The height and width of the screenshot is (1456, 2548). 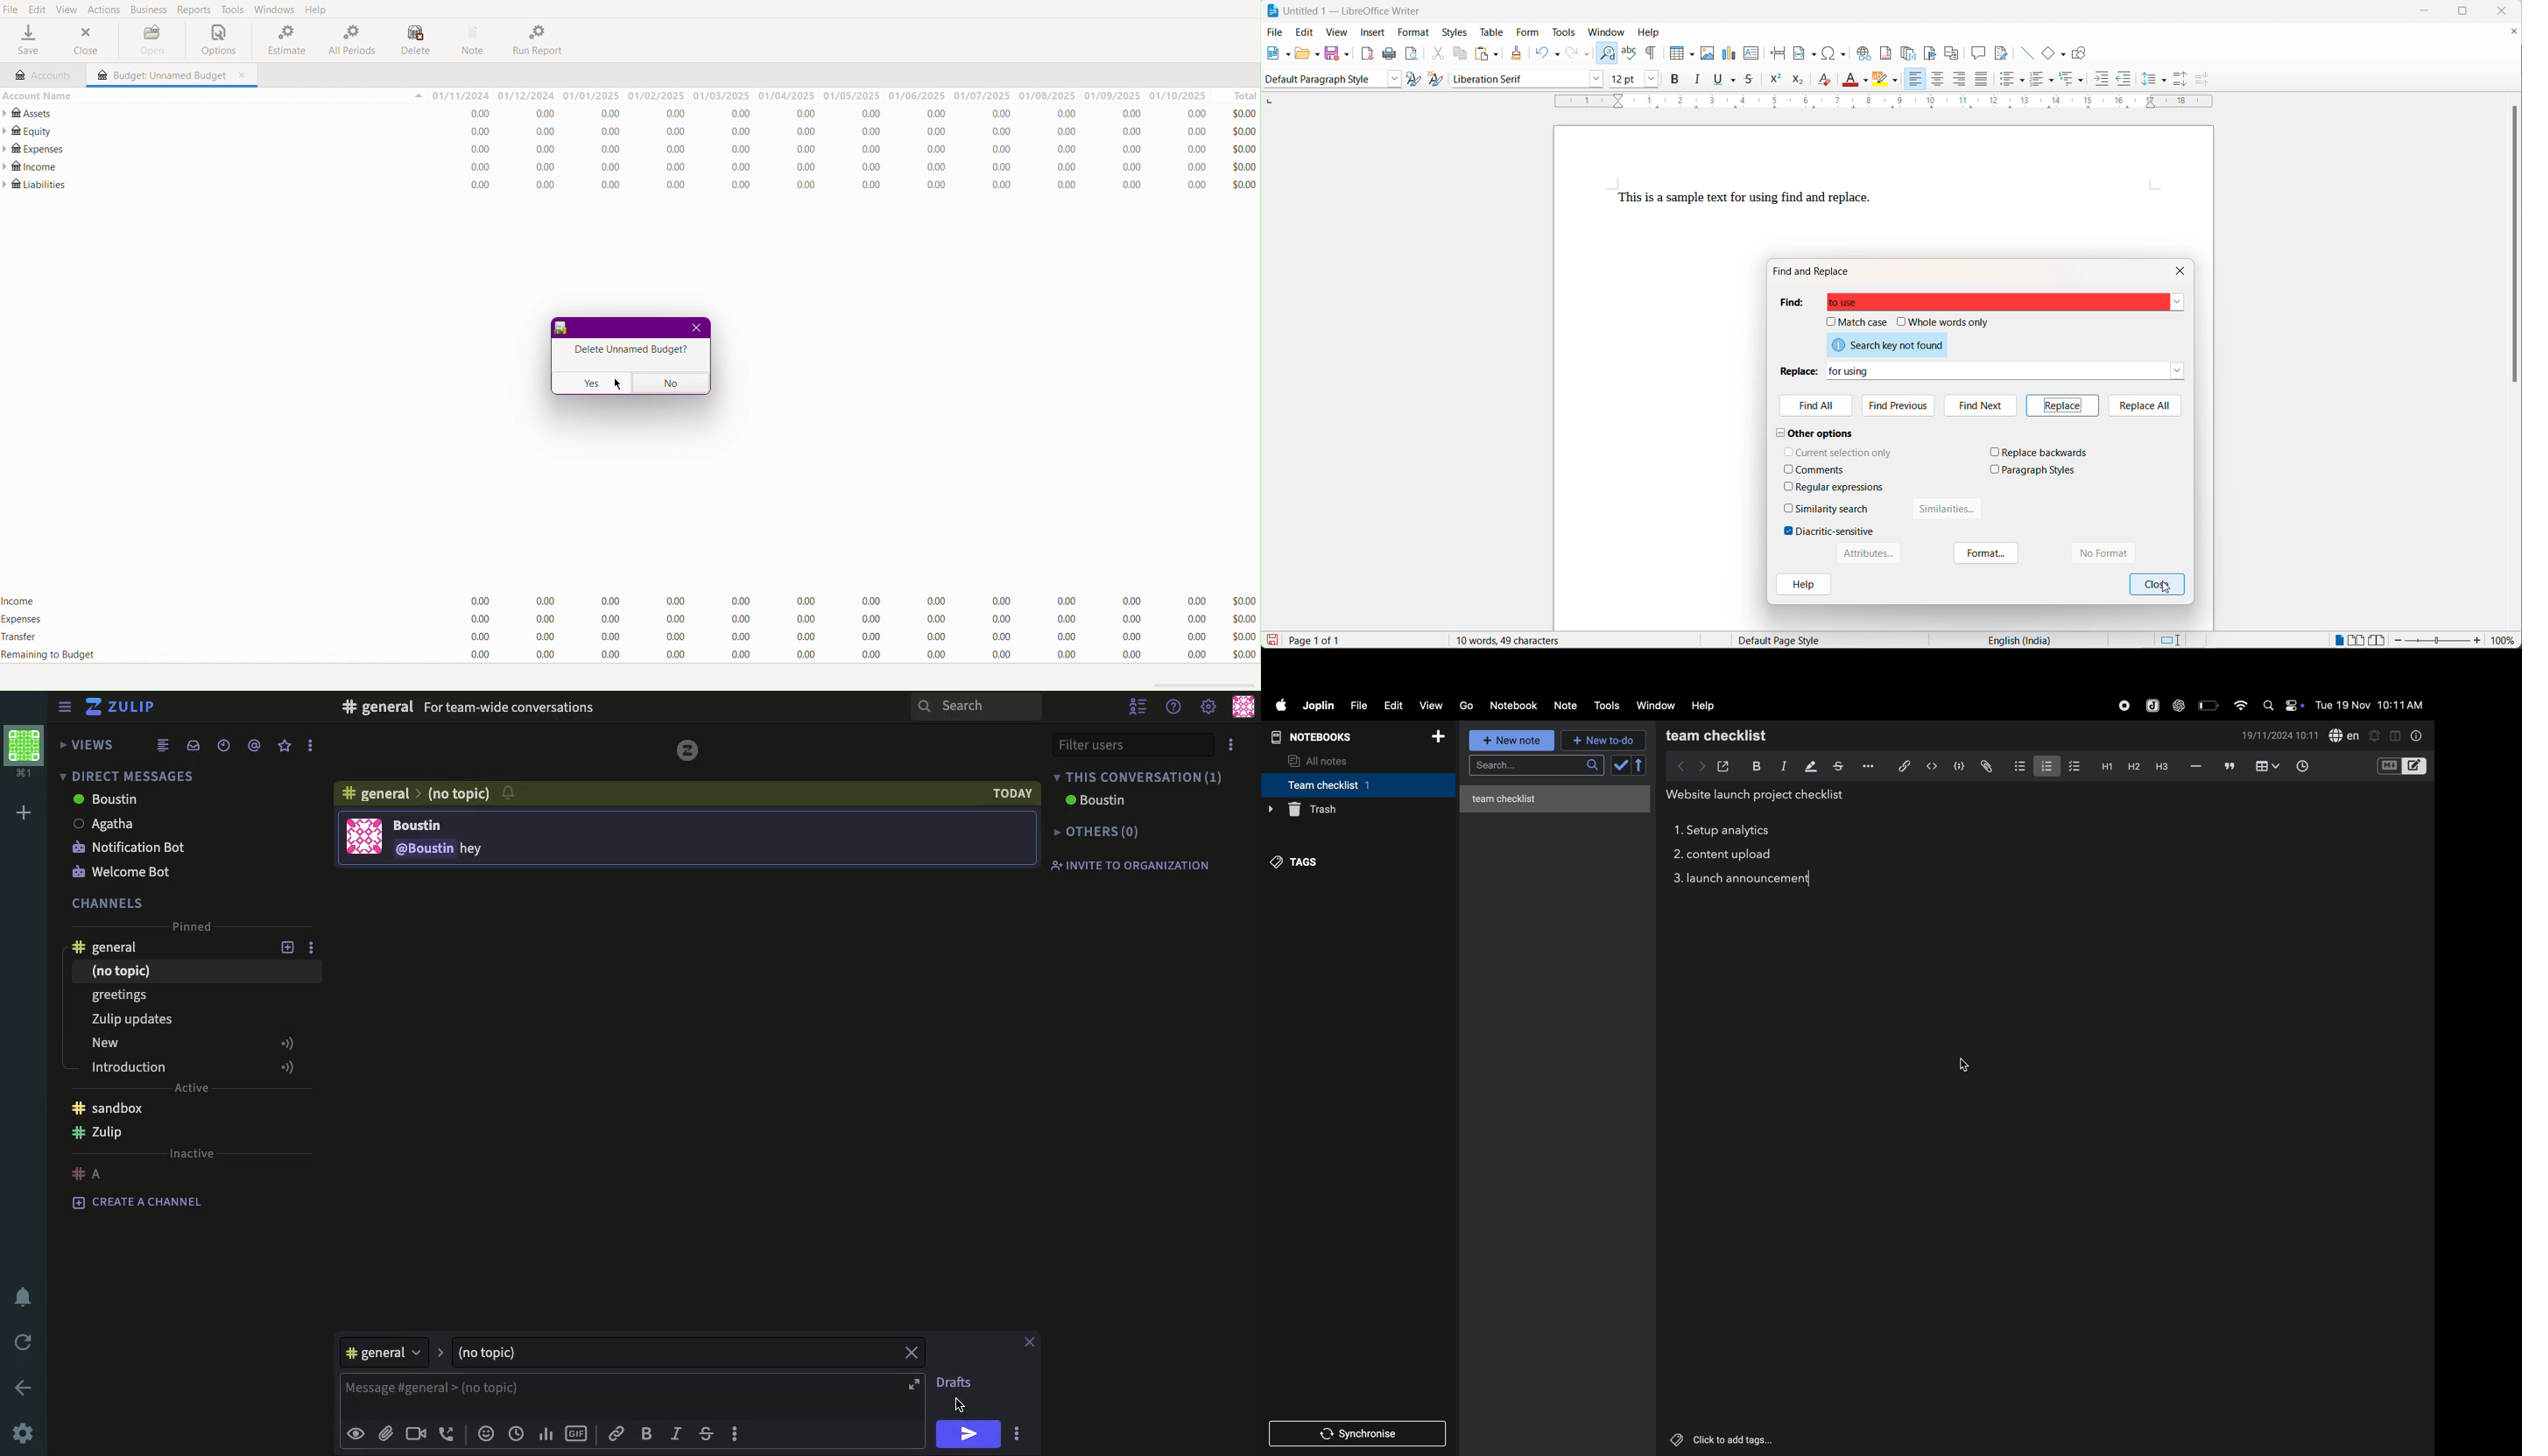 I want to click on note, so click(x=1570, y=704).